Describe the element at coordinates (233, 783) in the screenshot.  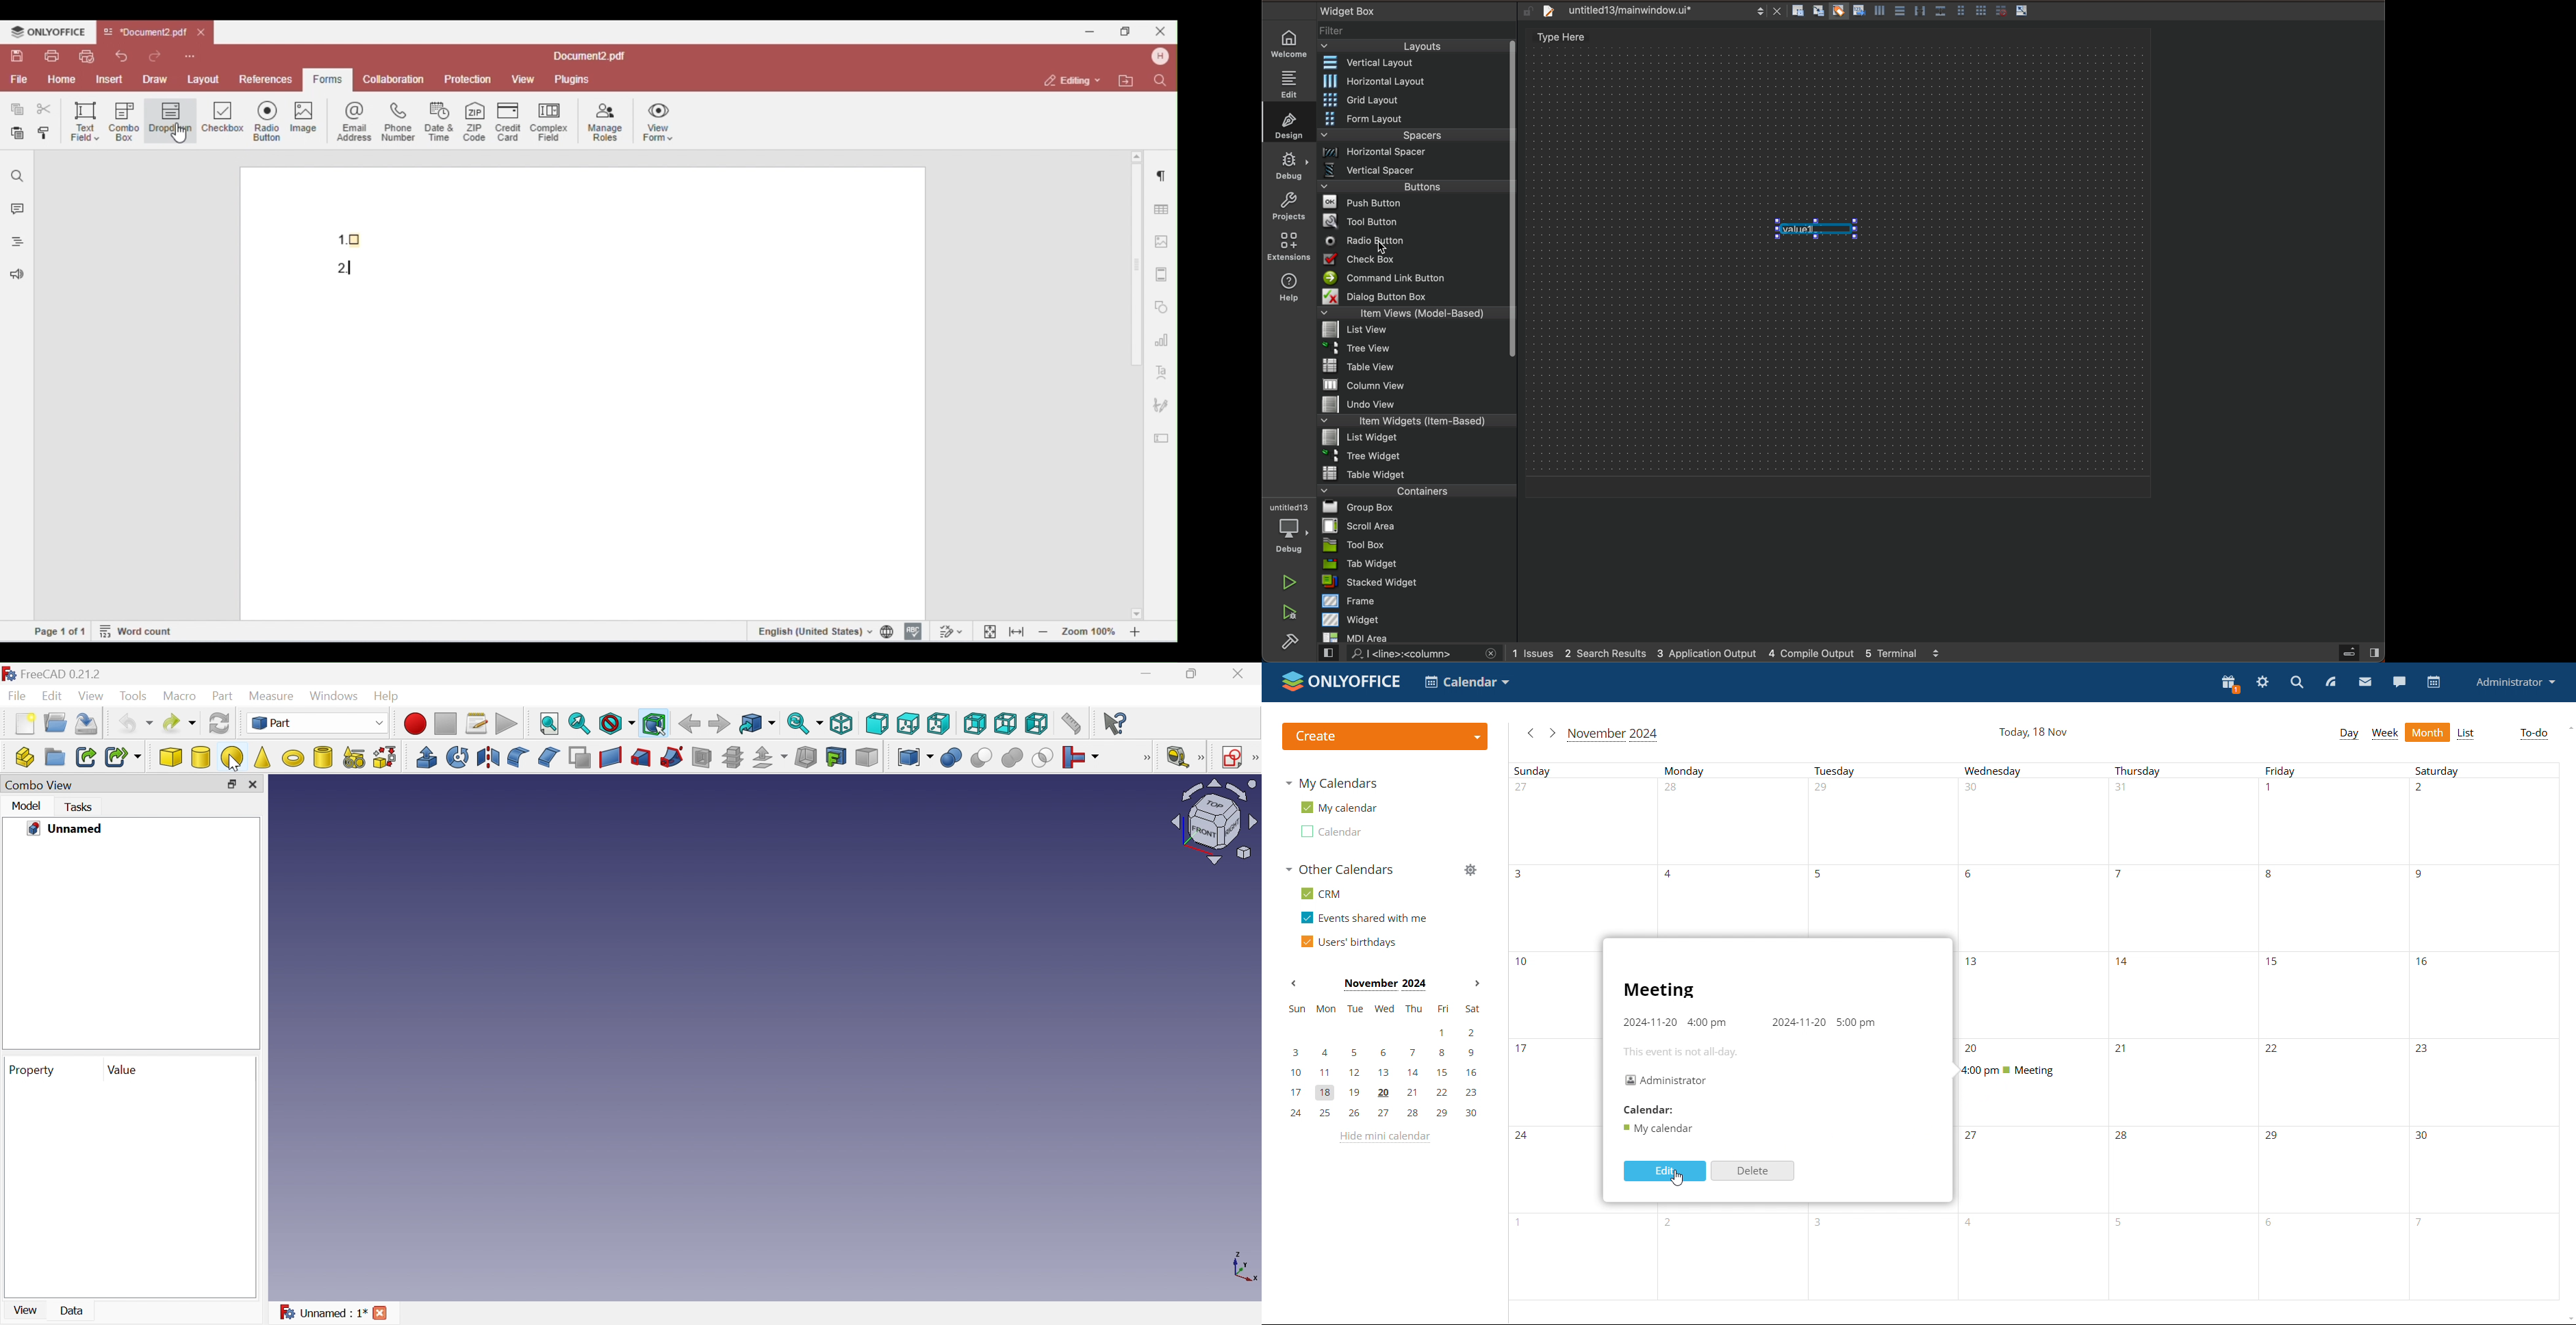
I see `Restore down` at that location.